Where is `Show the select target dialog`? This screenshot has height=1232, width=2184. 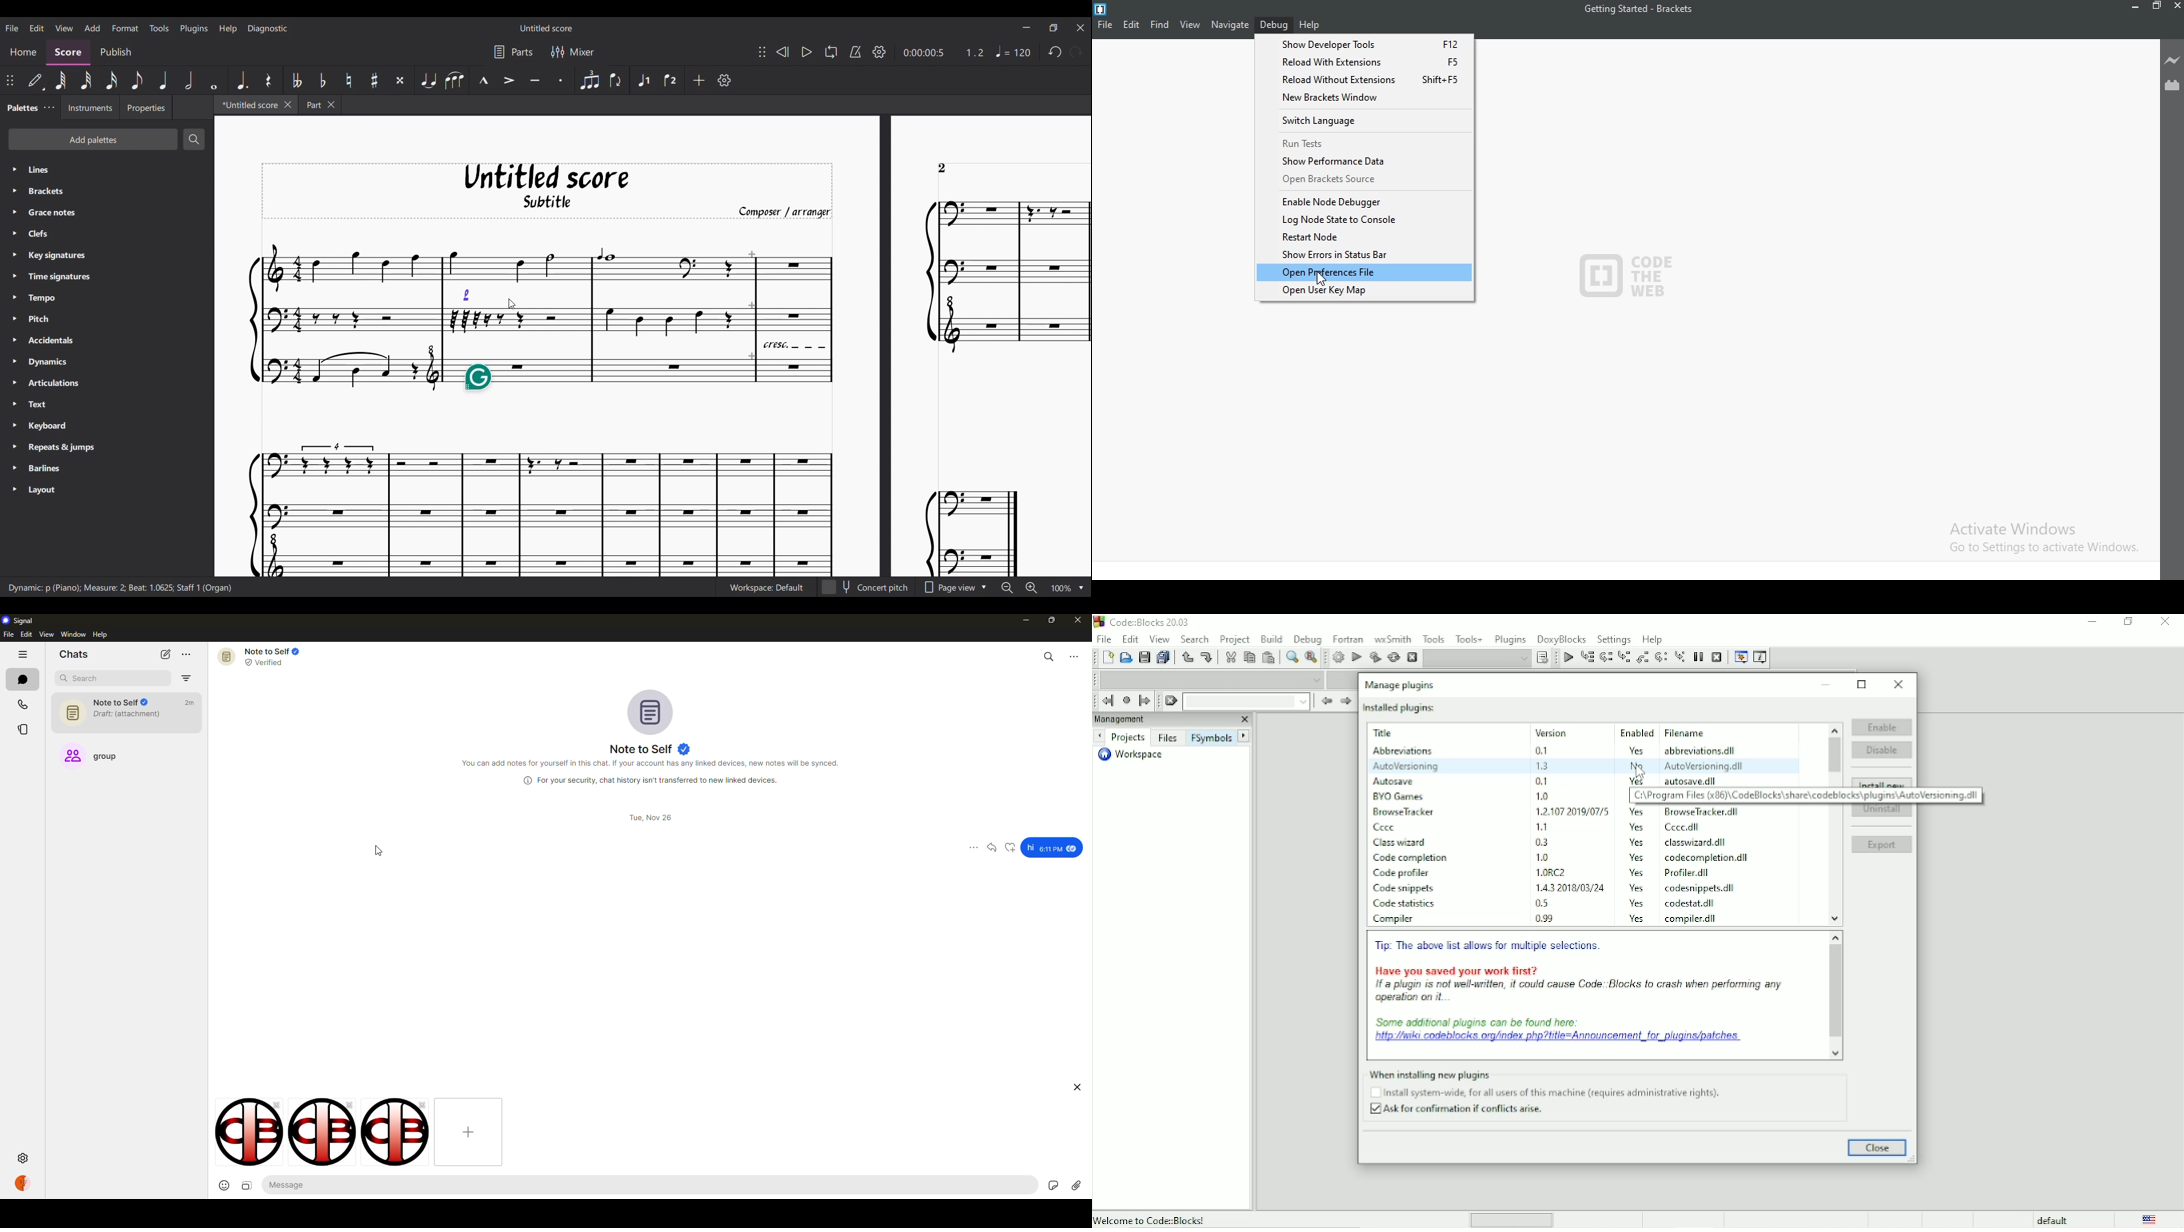
Show the select target dialog is located at coordinates (1541, 658).